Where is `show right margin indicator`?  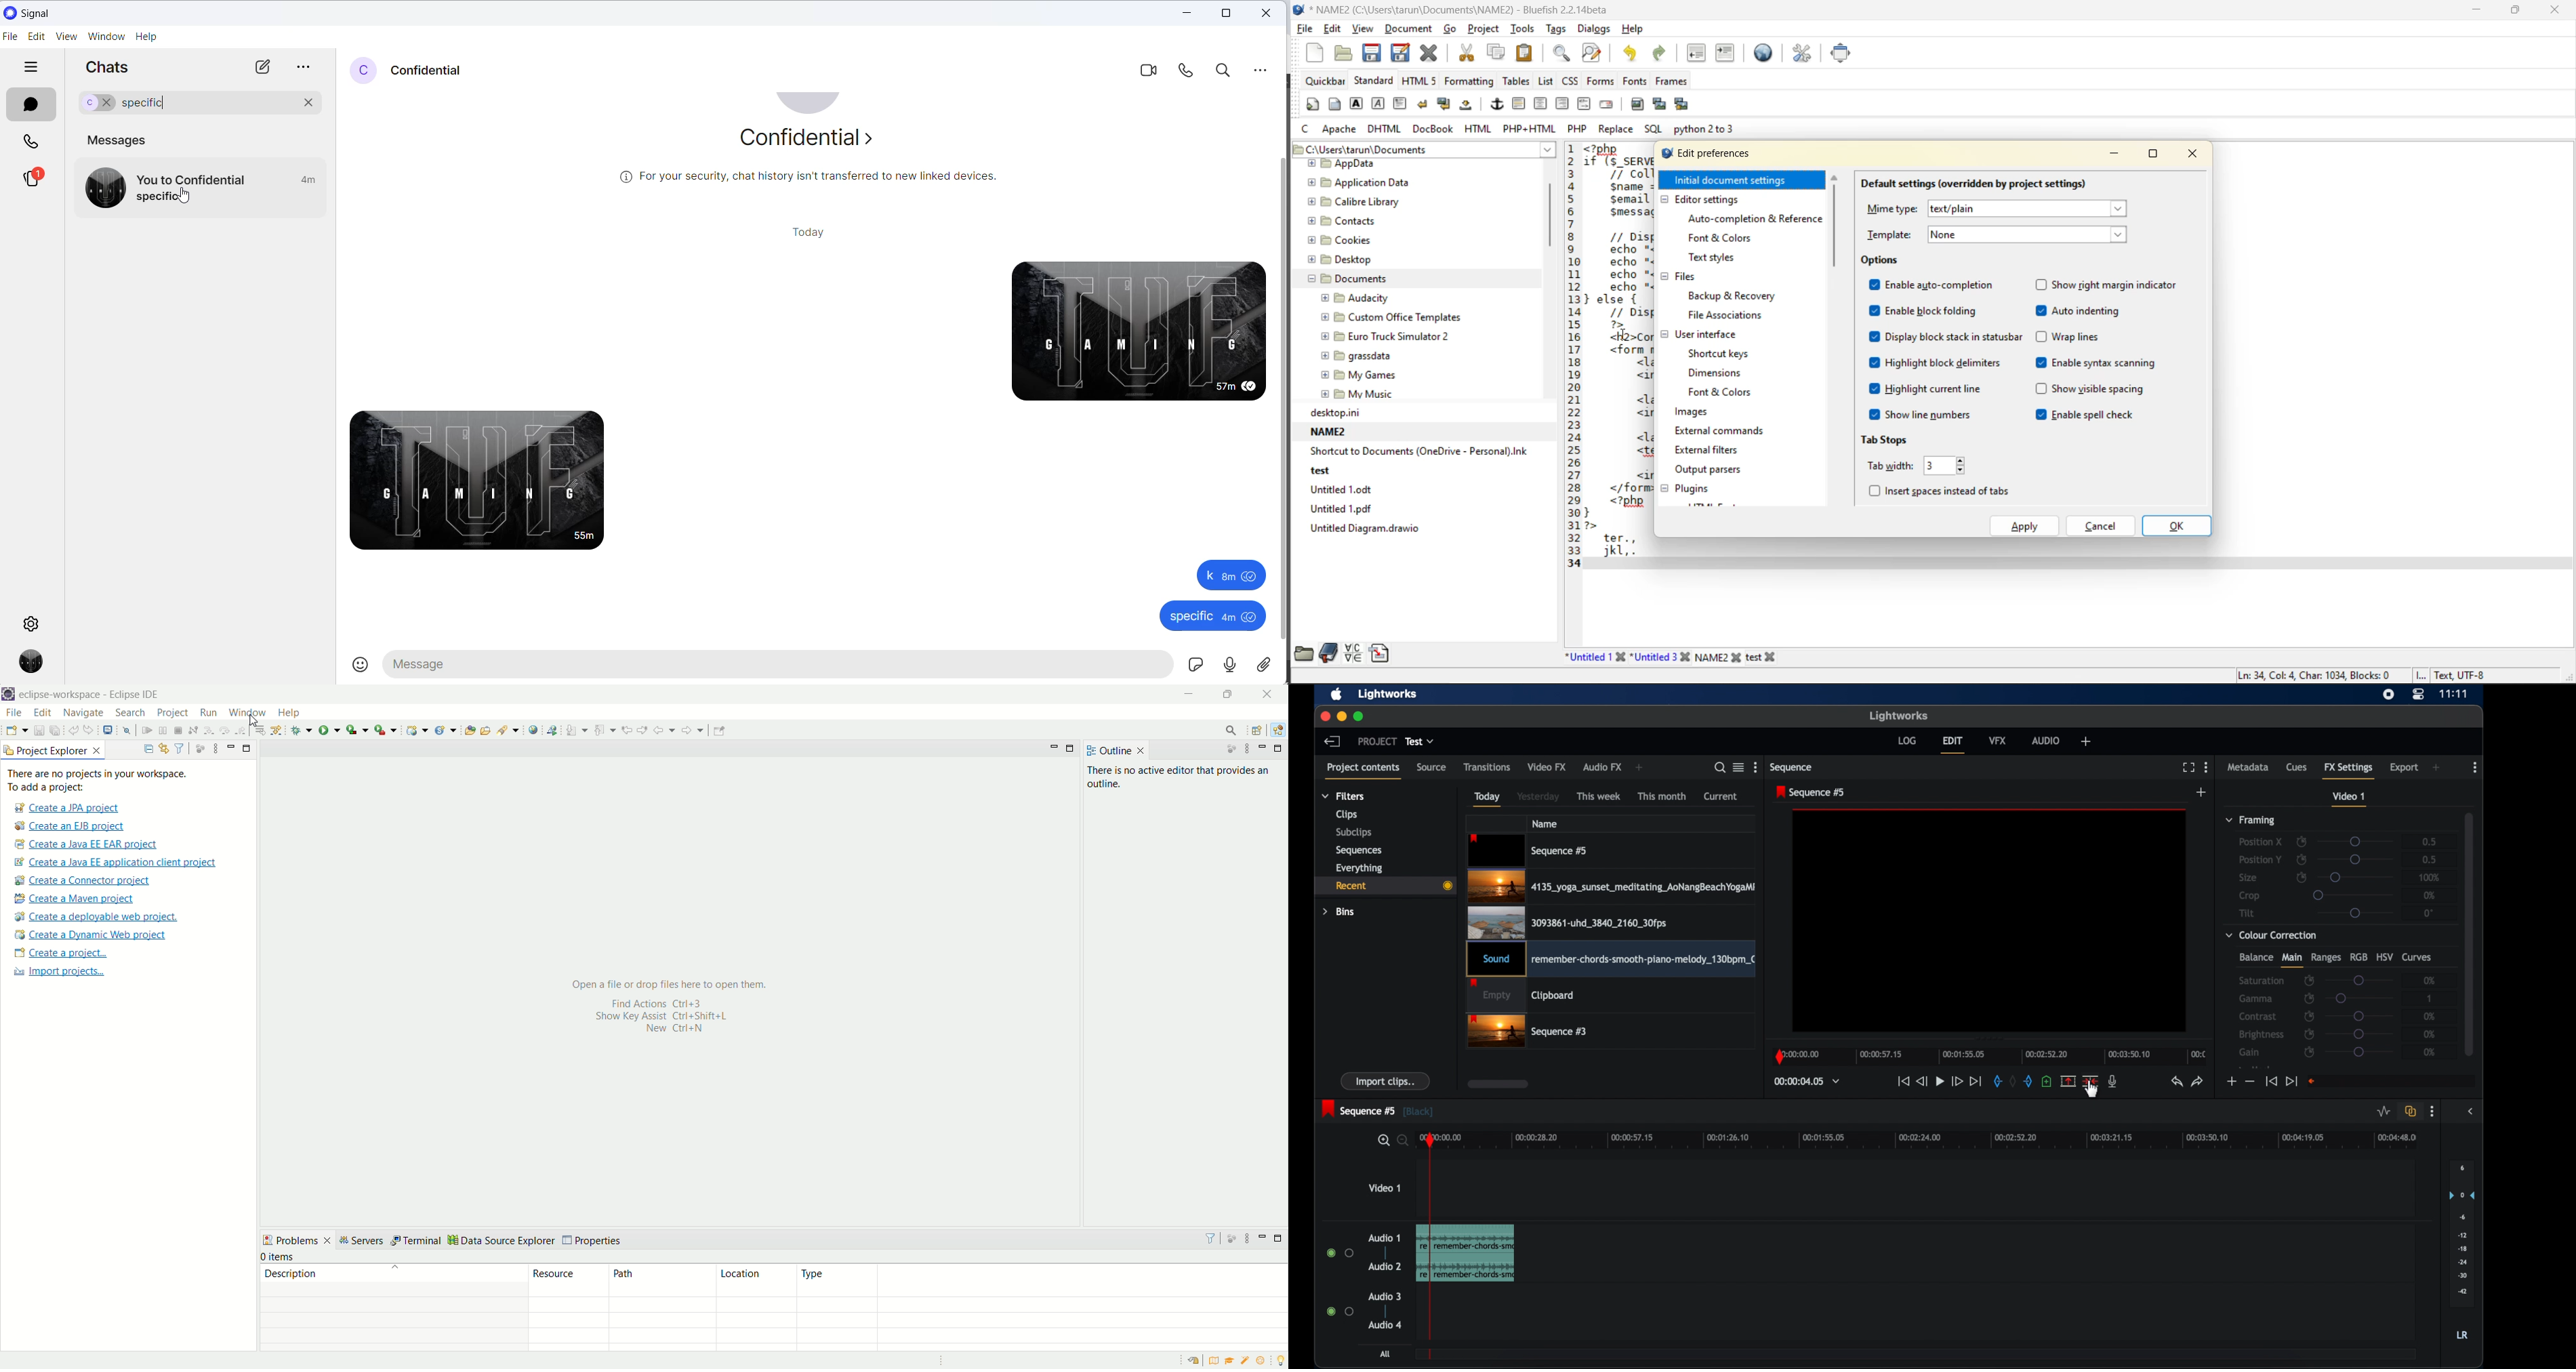
show right margin indicator is located at coordinates (2107, 282).